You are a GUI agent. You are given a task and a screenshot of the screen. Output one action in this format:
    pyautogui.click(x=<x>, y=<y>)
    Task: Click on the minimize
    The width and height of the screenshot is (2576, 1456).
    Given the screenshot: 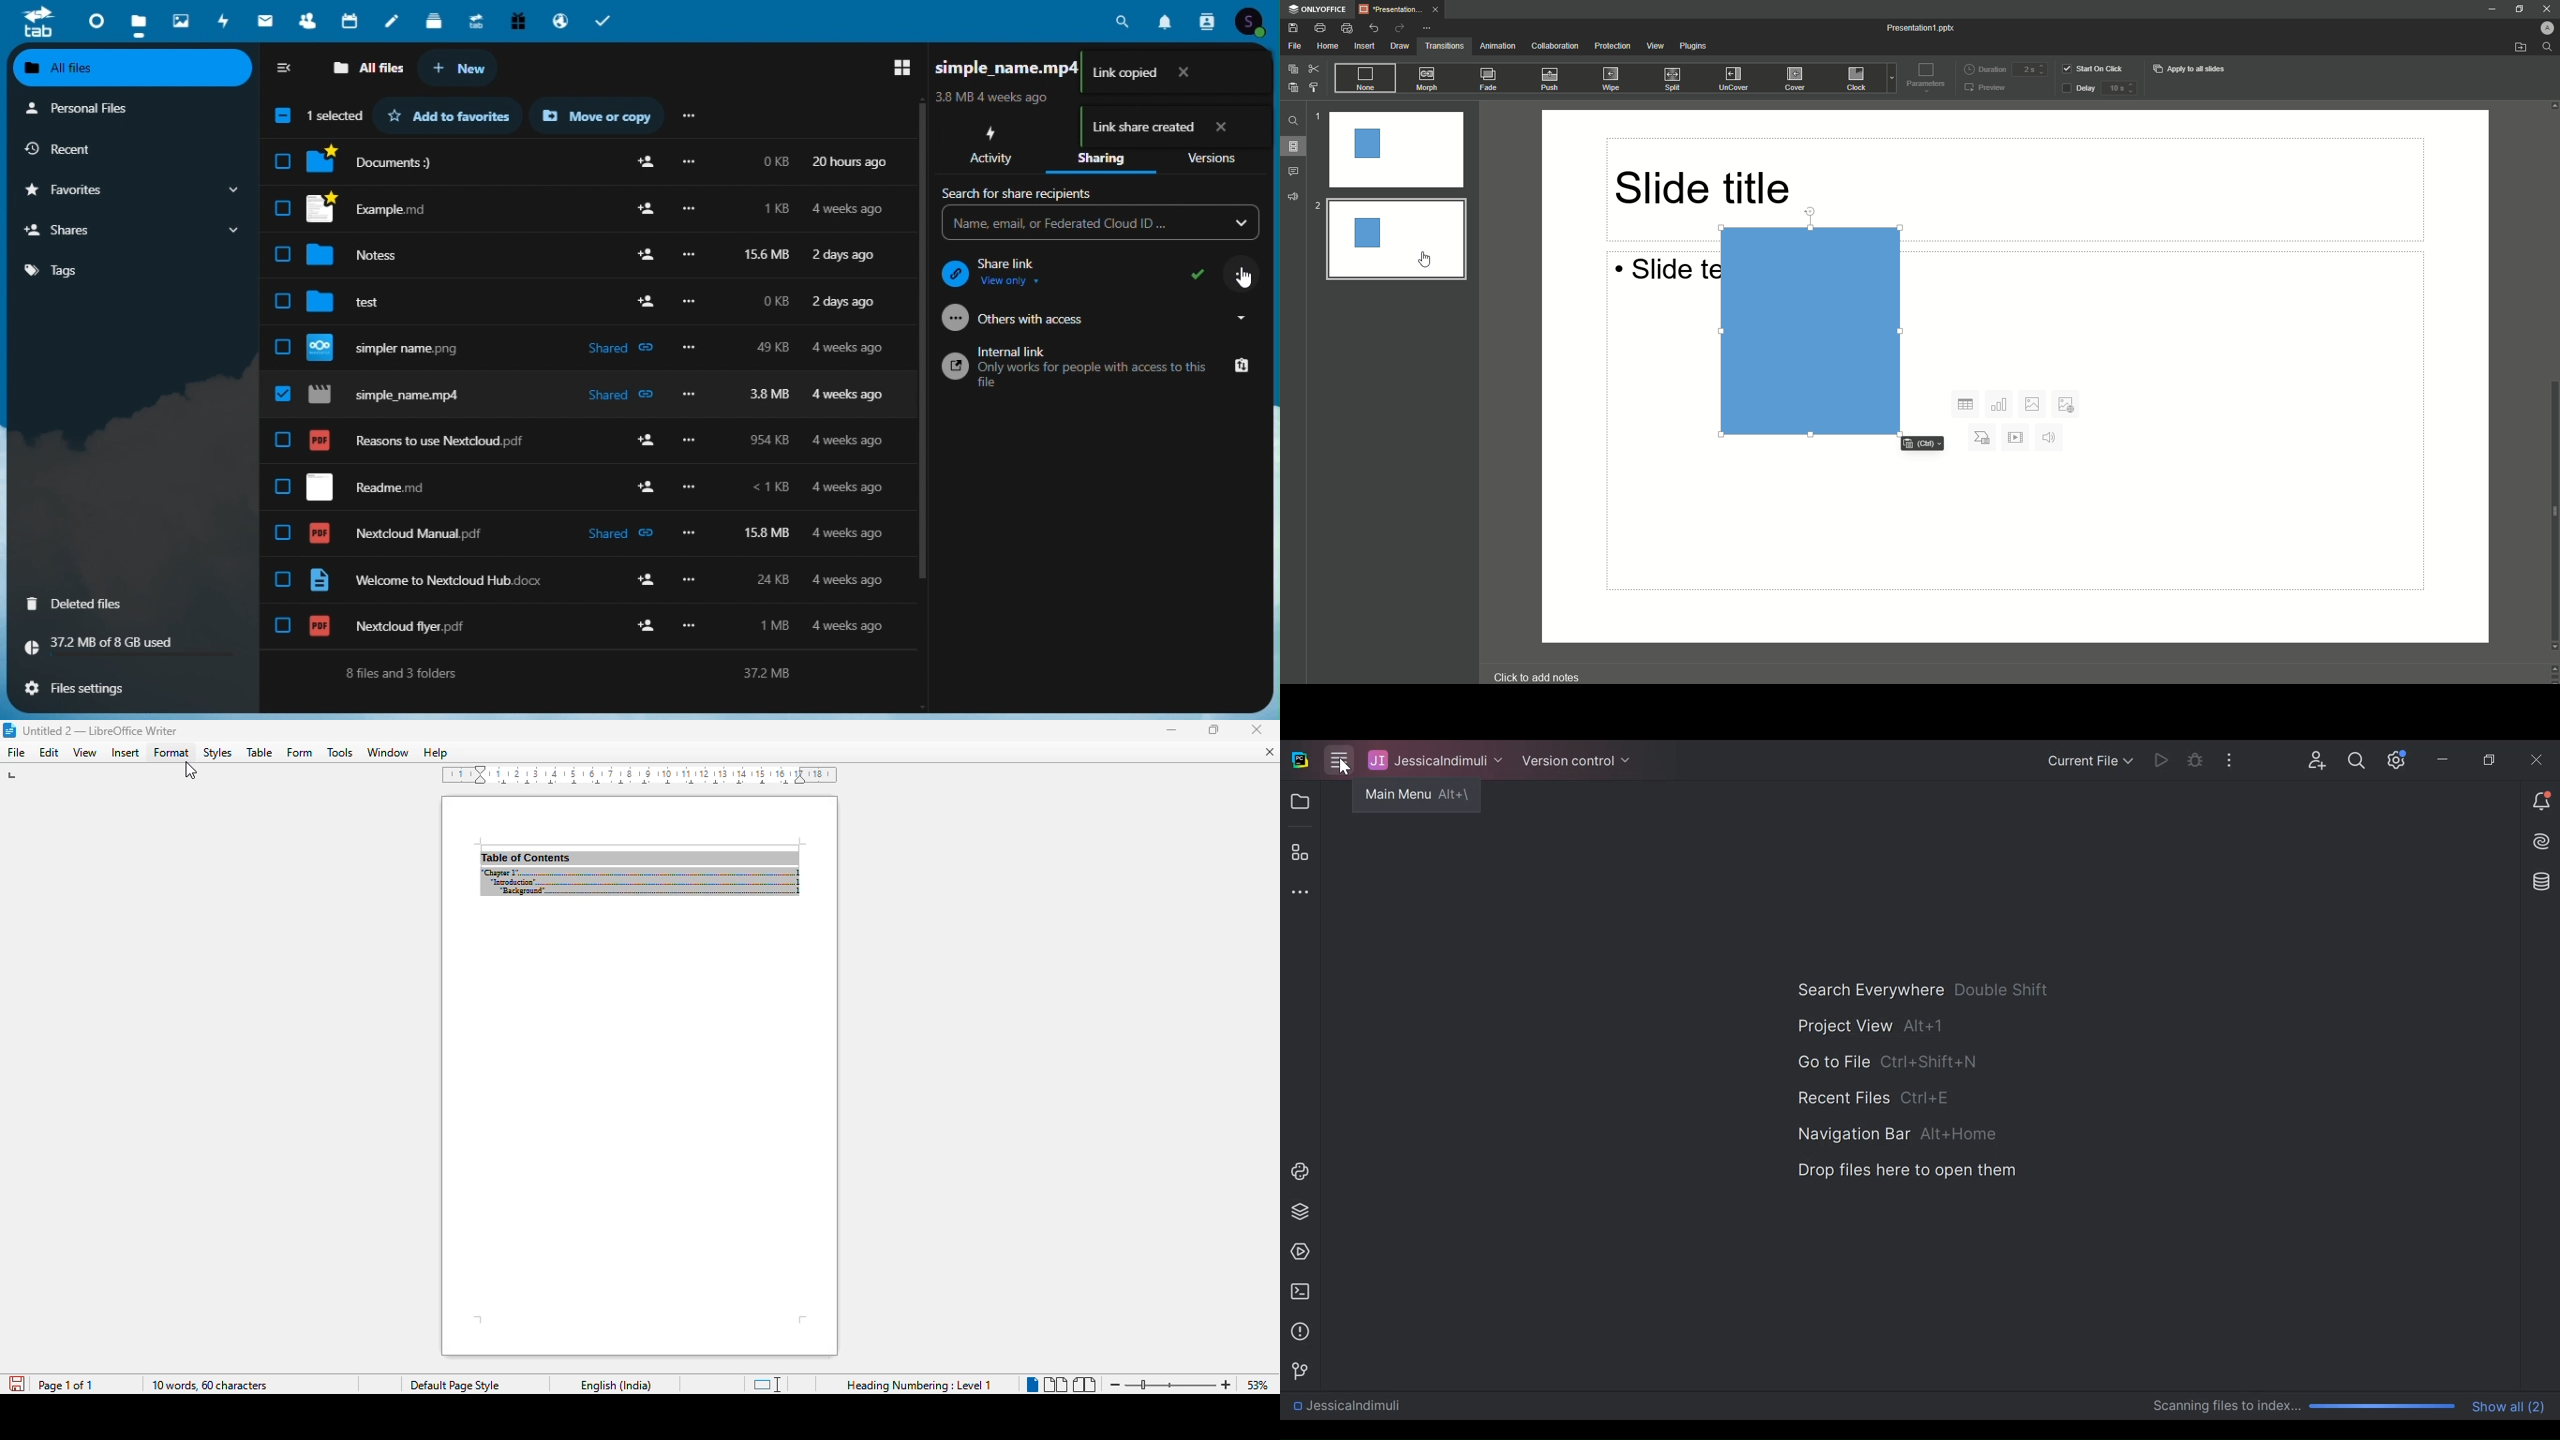 What is the action you would take?
    pyautogui.click(x=1257, y=729)
    